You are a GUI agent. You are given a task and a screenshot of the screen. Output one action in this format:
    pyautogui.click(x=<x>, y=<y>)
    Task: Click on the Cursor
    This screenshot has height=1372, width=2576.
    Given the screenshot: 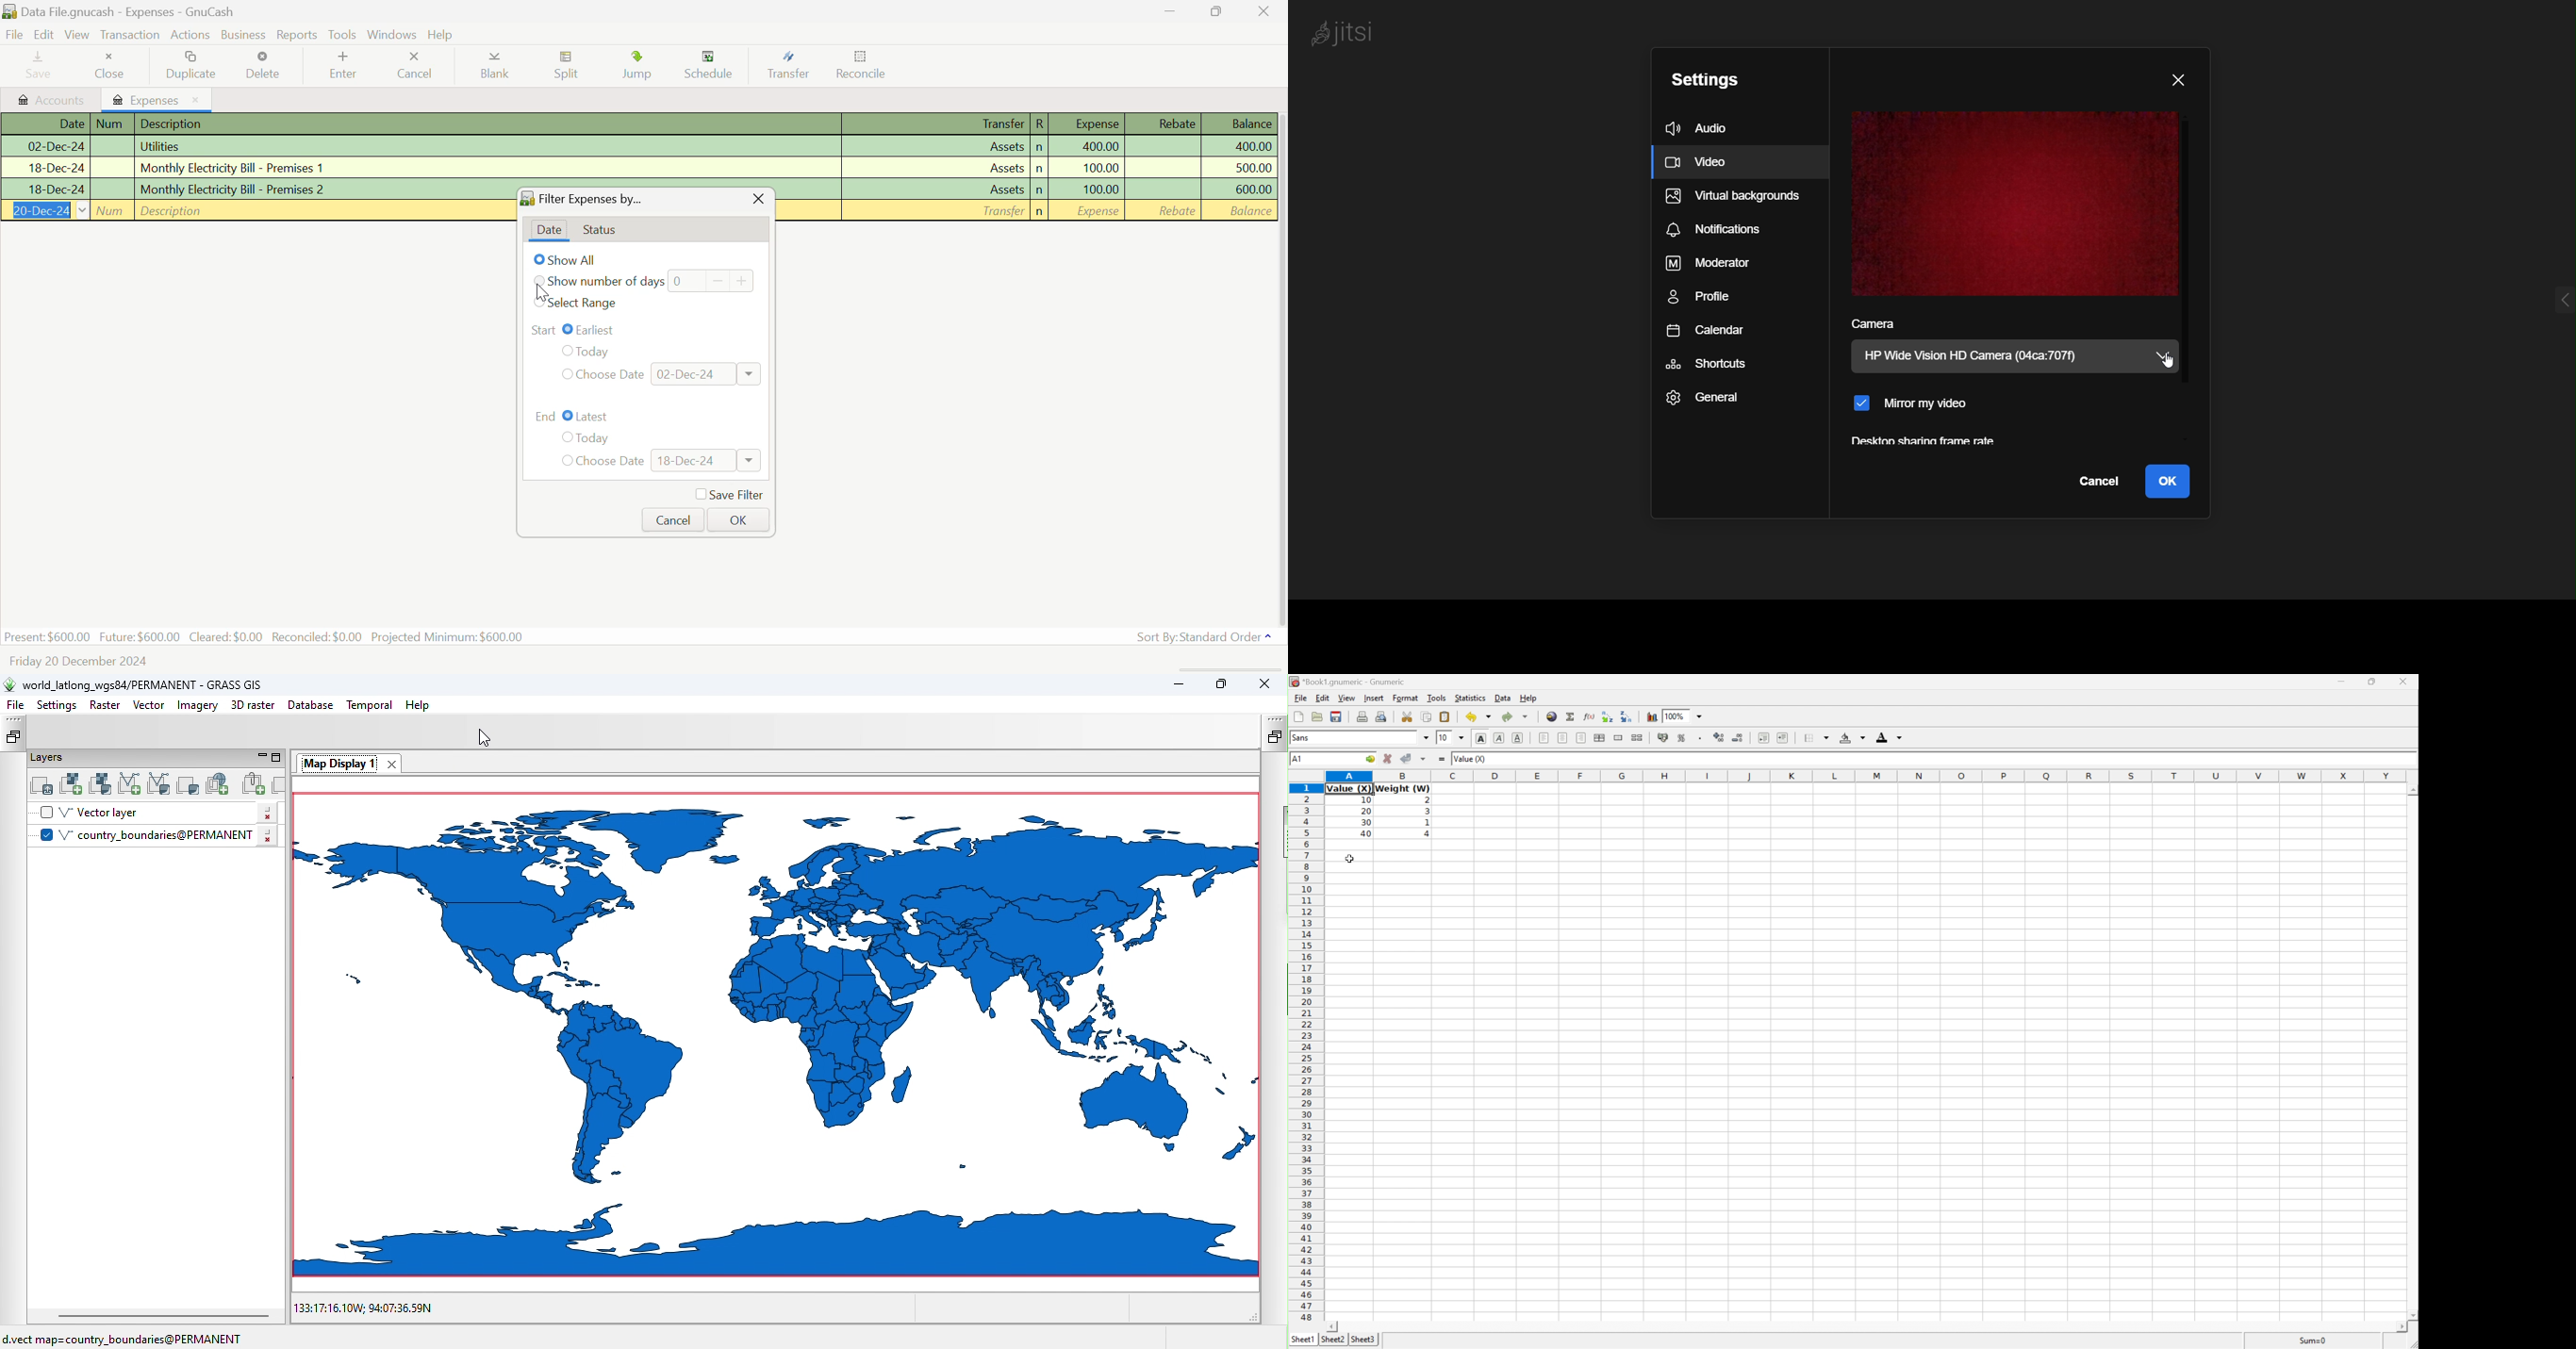 What is the action you would take?
    pyautogui.click(x=479, y=737)
    